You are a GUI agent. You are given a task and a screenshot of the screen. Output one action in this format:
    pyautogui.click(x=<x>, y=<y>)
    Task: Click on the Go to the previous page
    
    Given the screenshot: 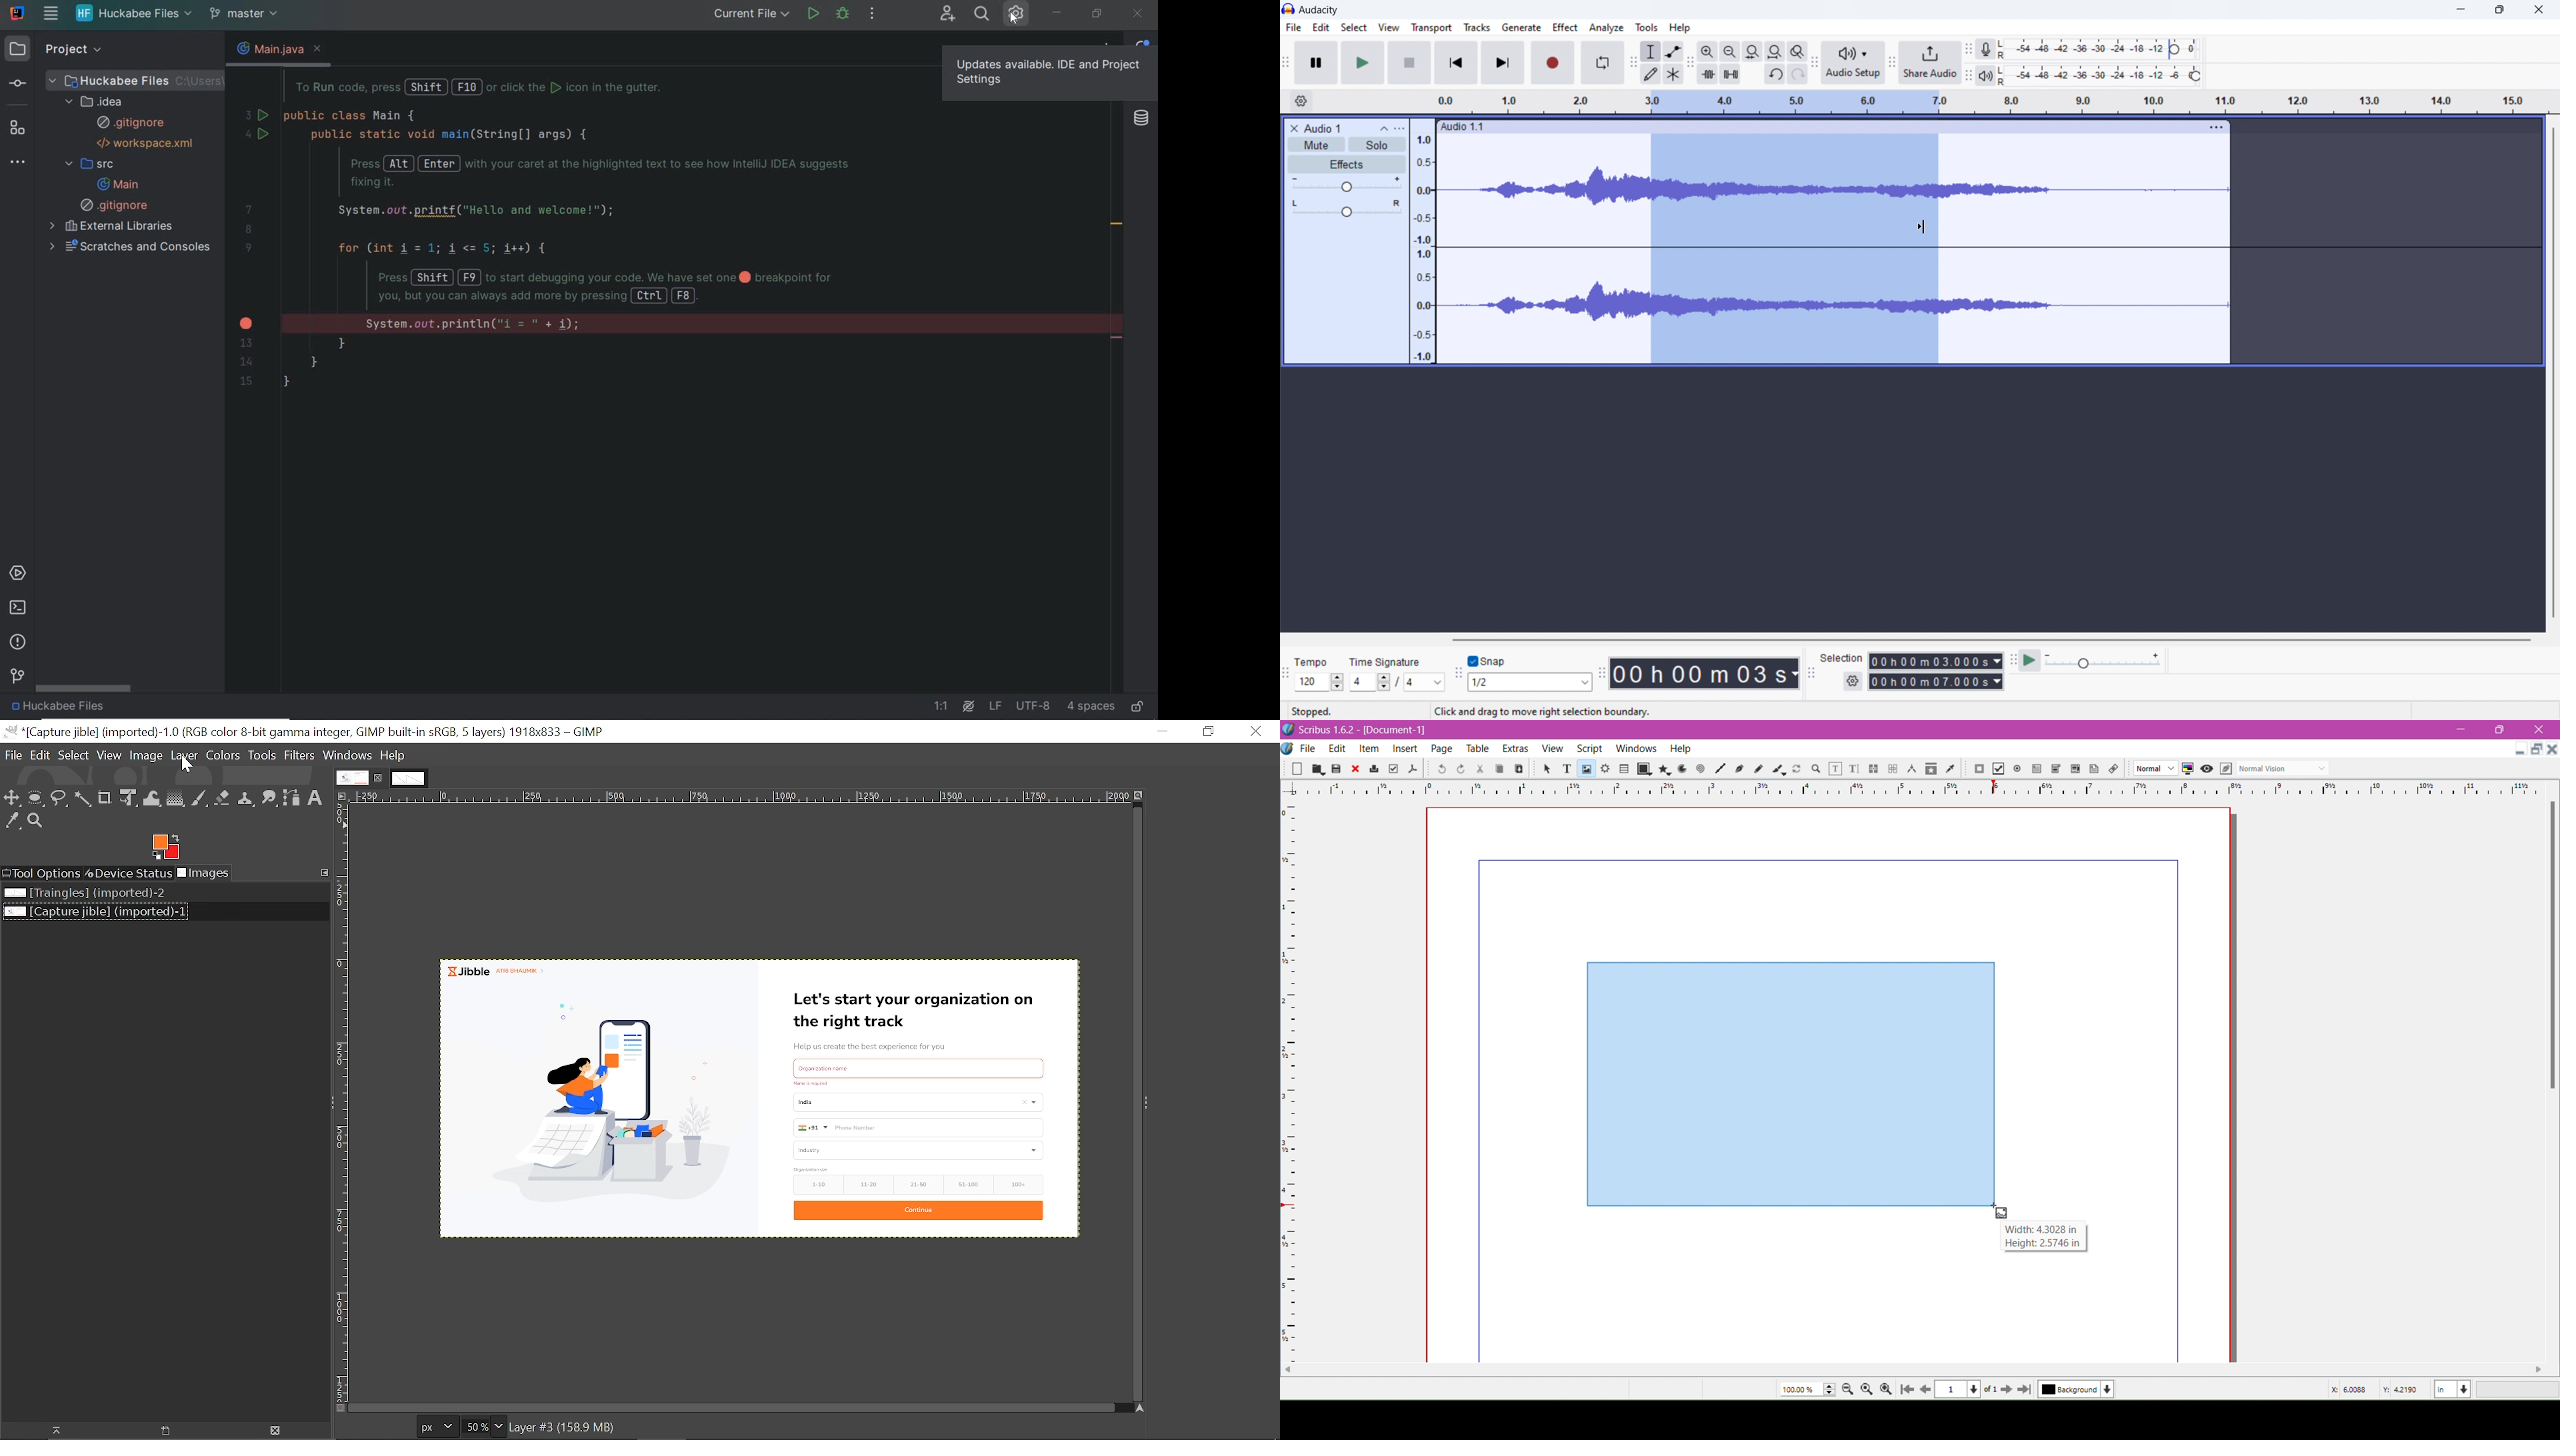 What is the action you would take?
    pyautogui.click(x=1925, y=1389)
    